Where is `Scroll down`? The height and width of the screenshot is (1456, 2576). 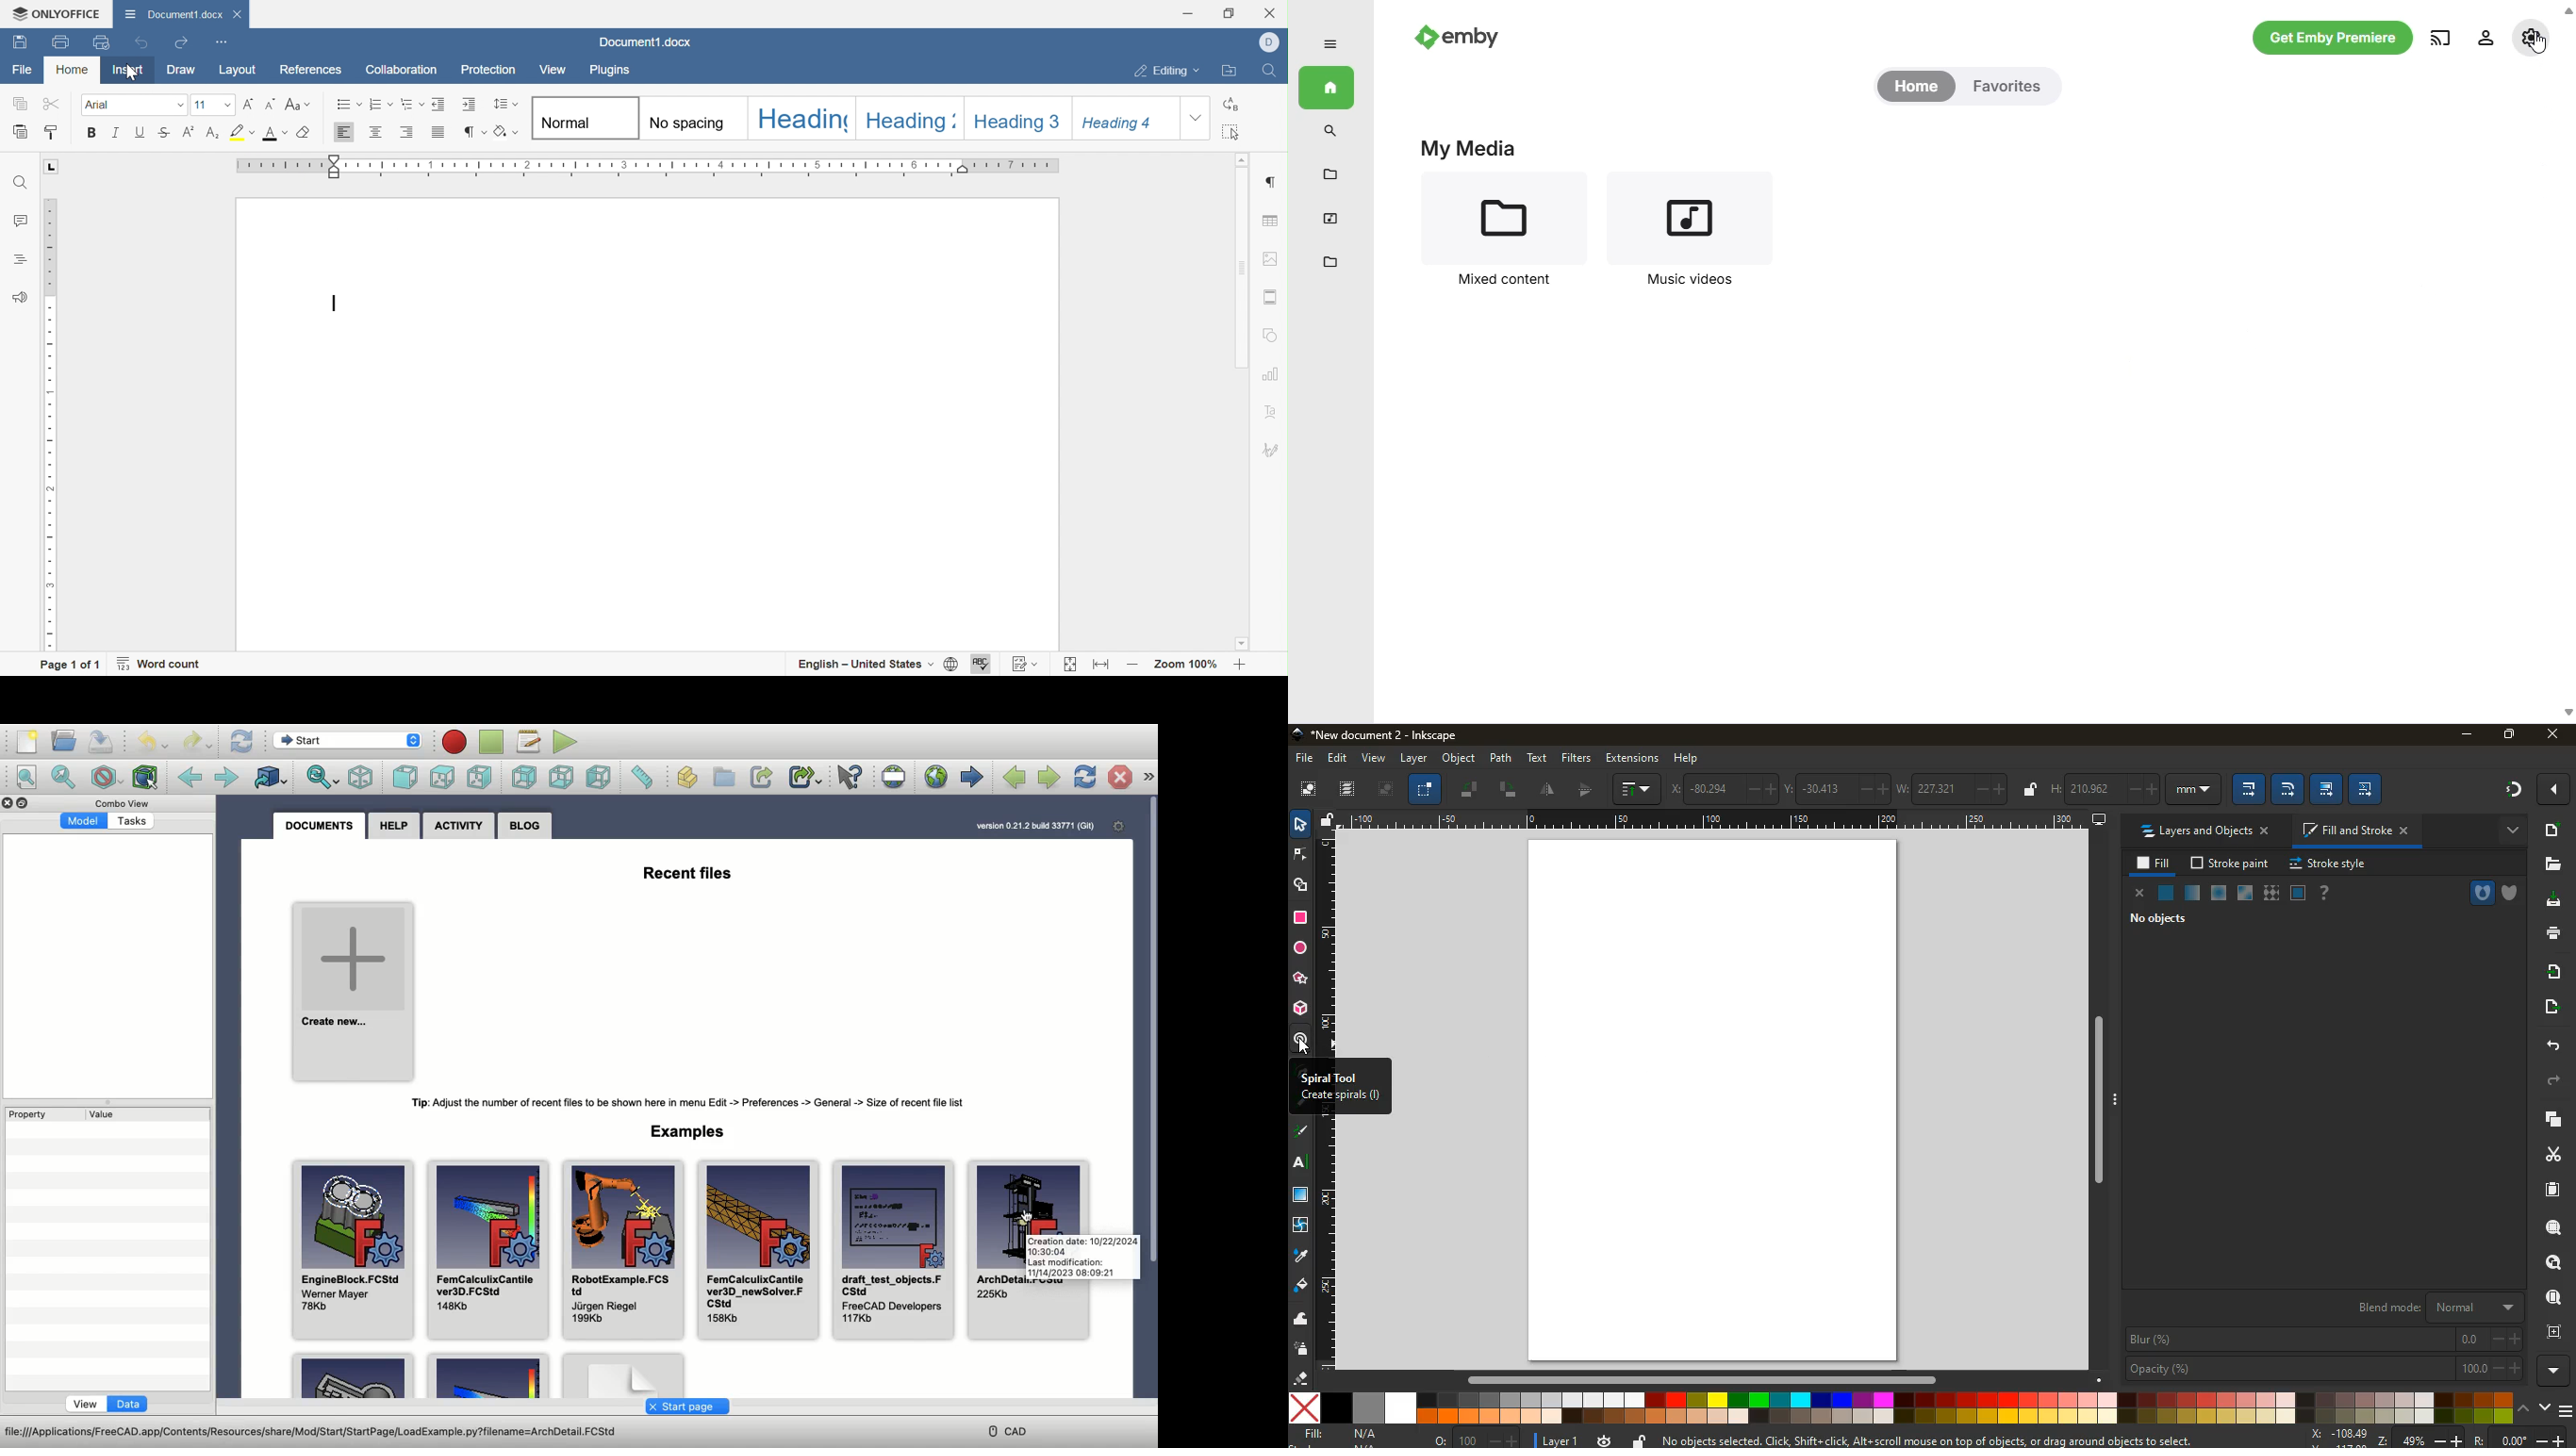
Scroll down is located at coordinates (1242, 645).